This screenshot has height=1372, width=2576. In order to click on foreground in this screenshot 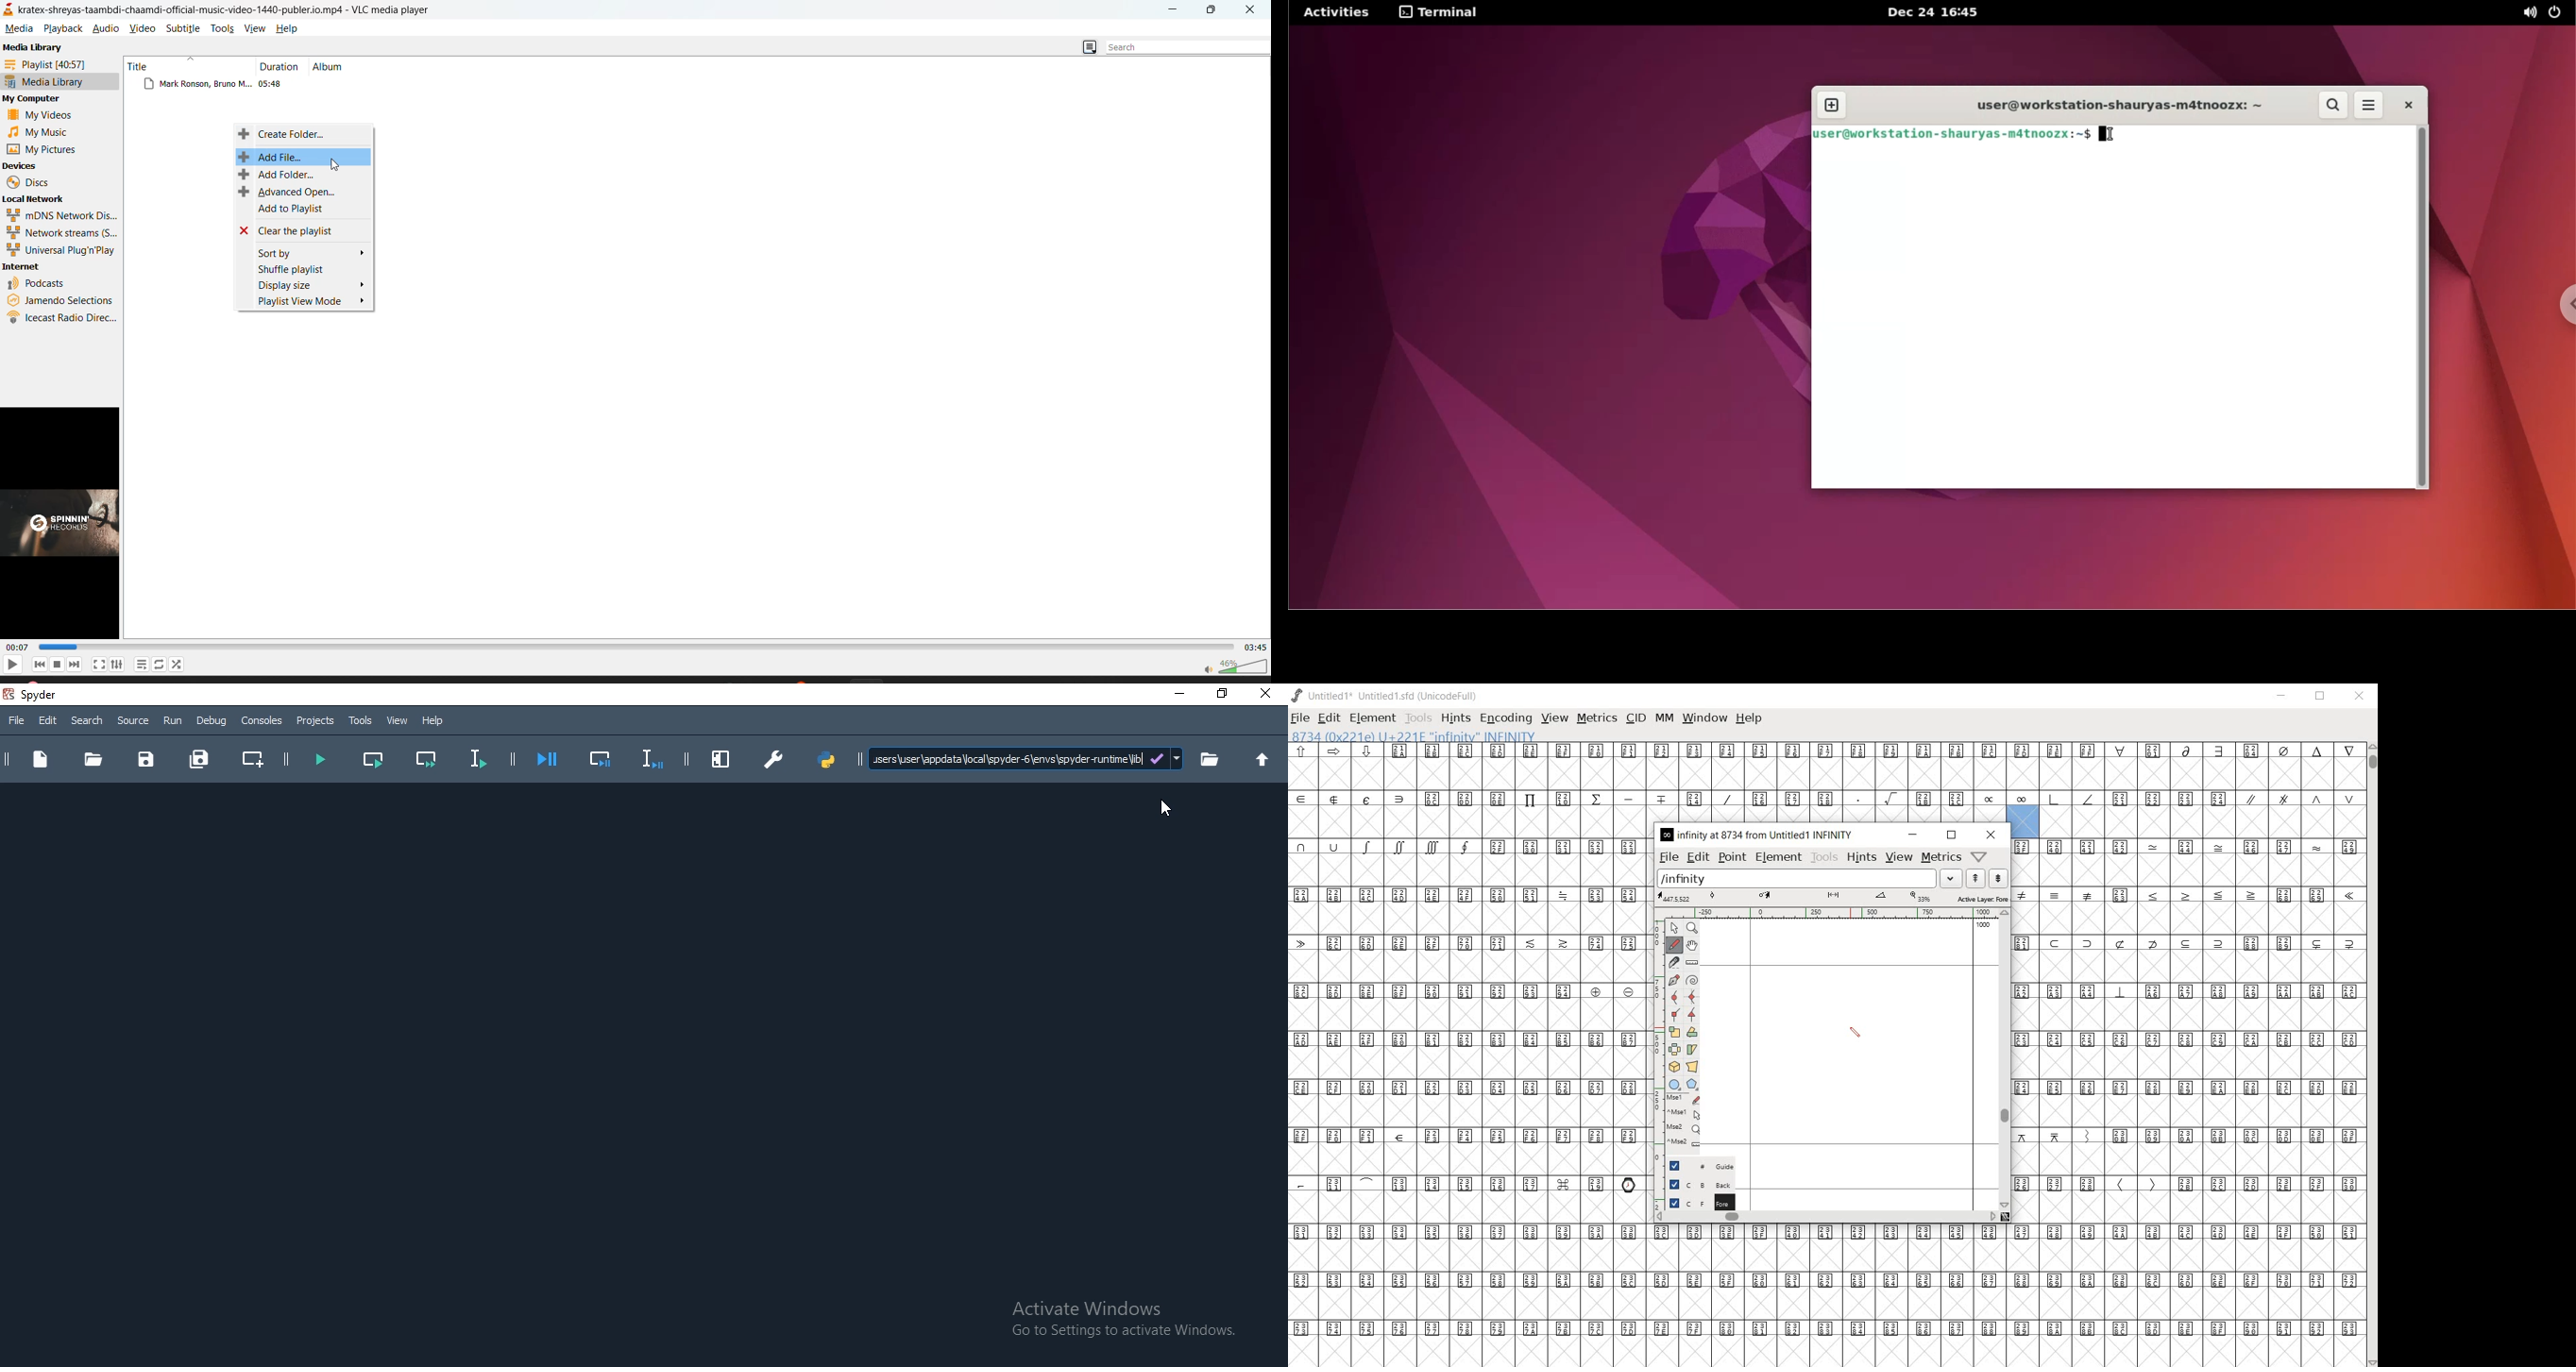, I will do `click(1694, 1203)`.